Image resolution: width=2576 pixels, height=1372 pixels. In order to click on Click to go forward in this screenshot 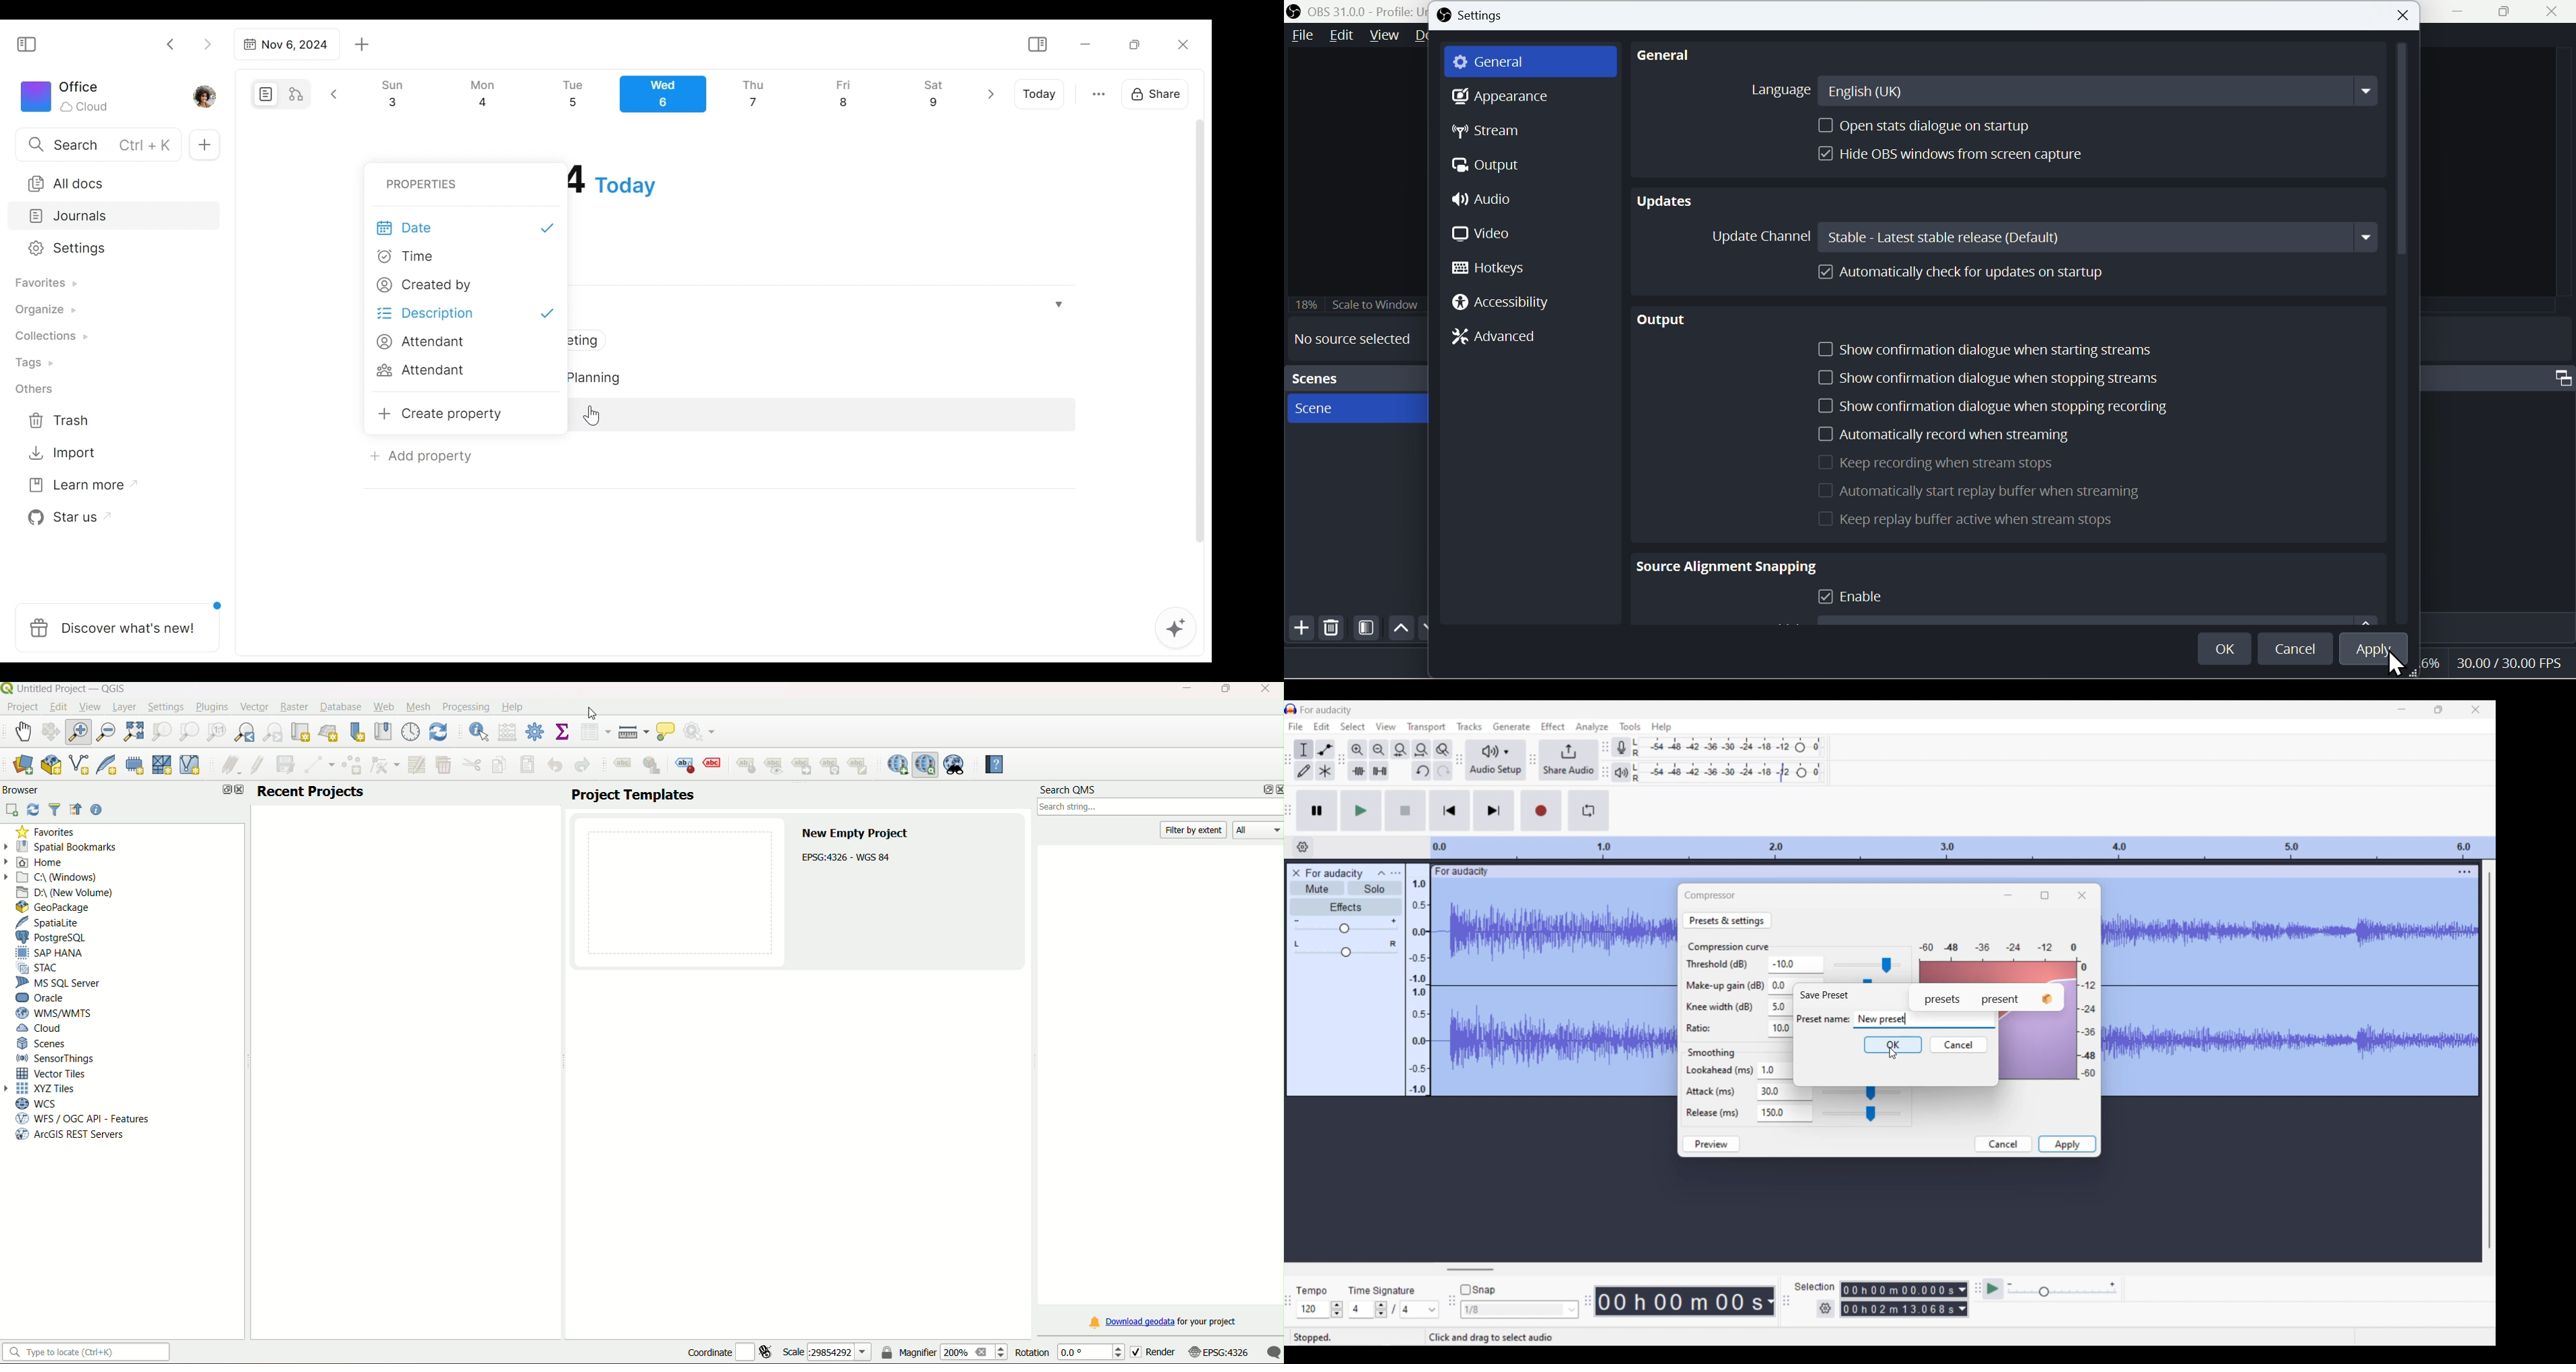, I will do `click(207, 43)`.